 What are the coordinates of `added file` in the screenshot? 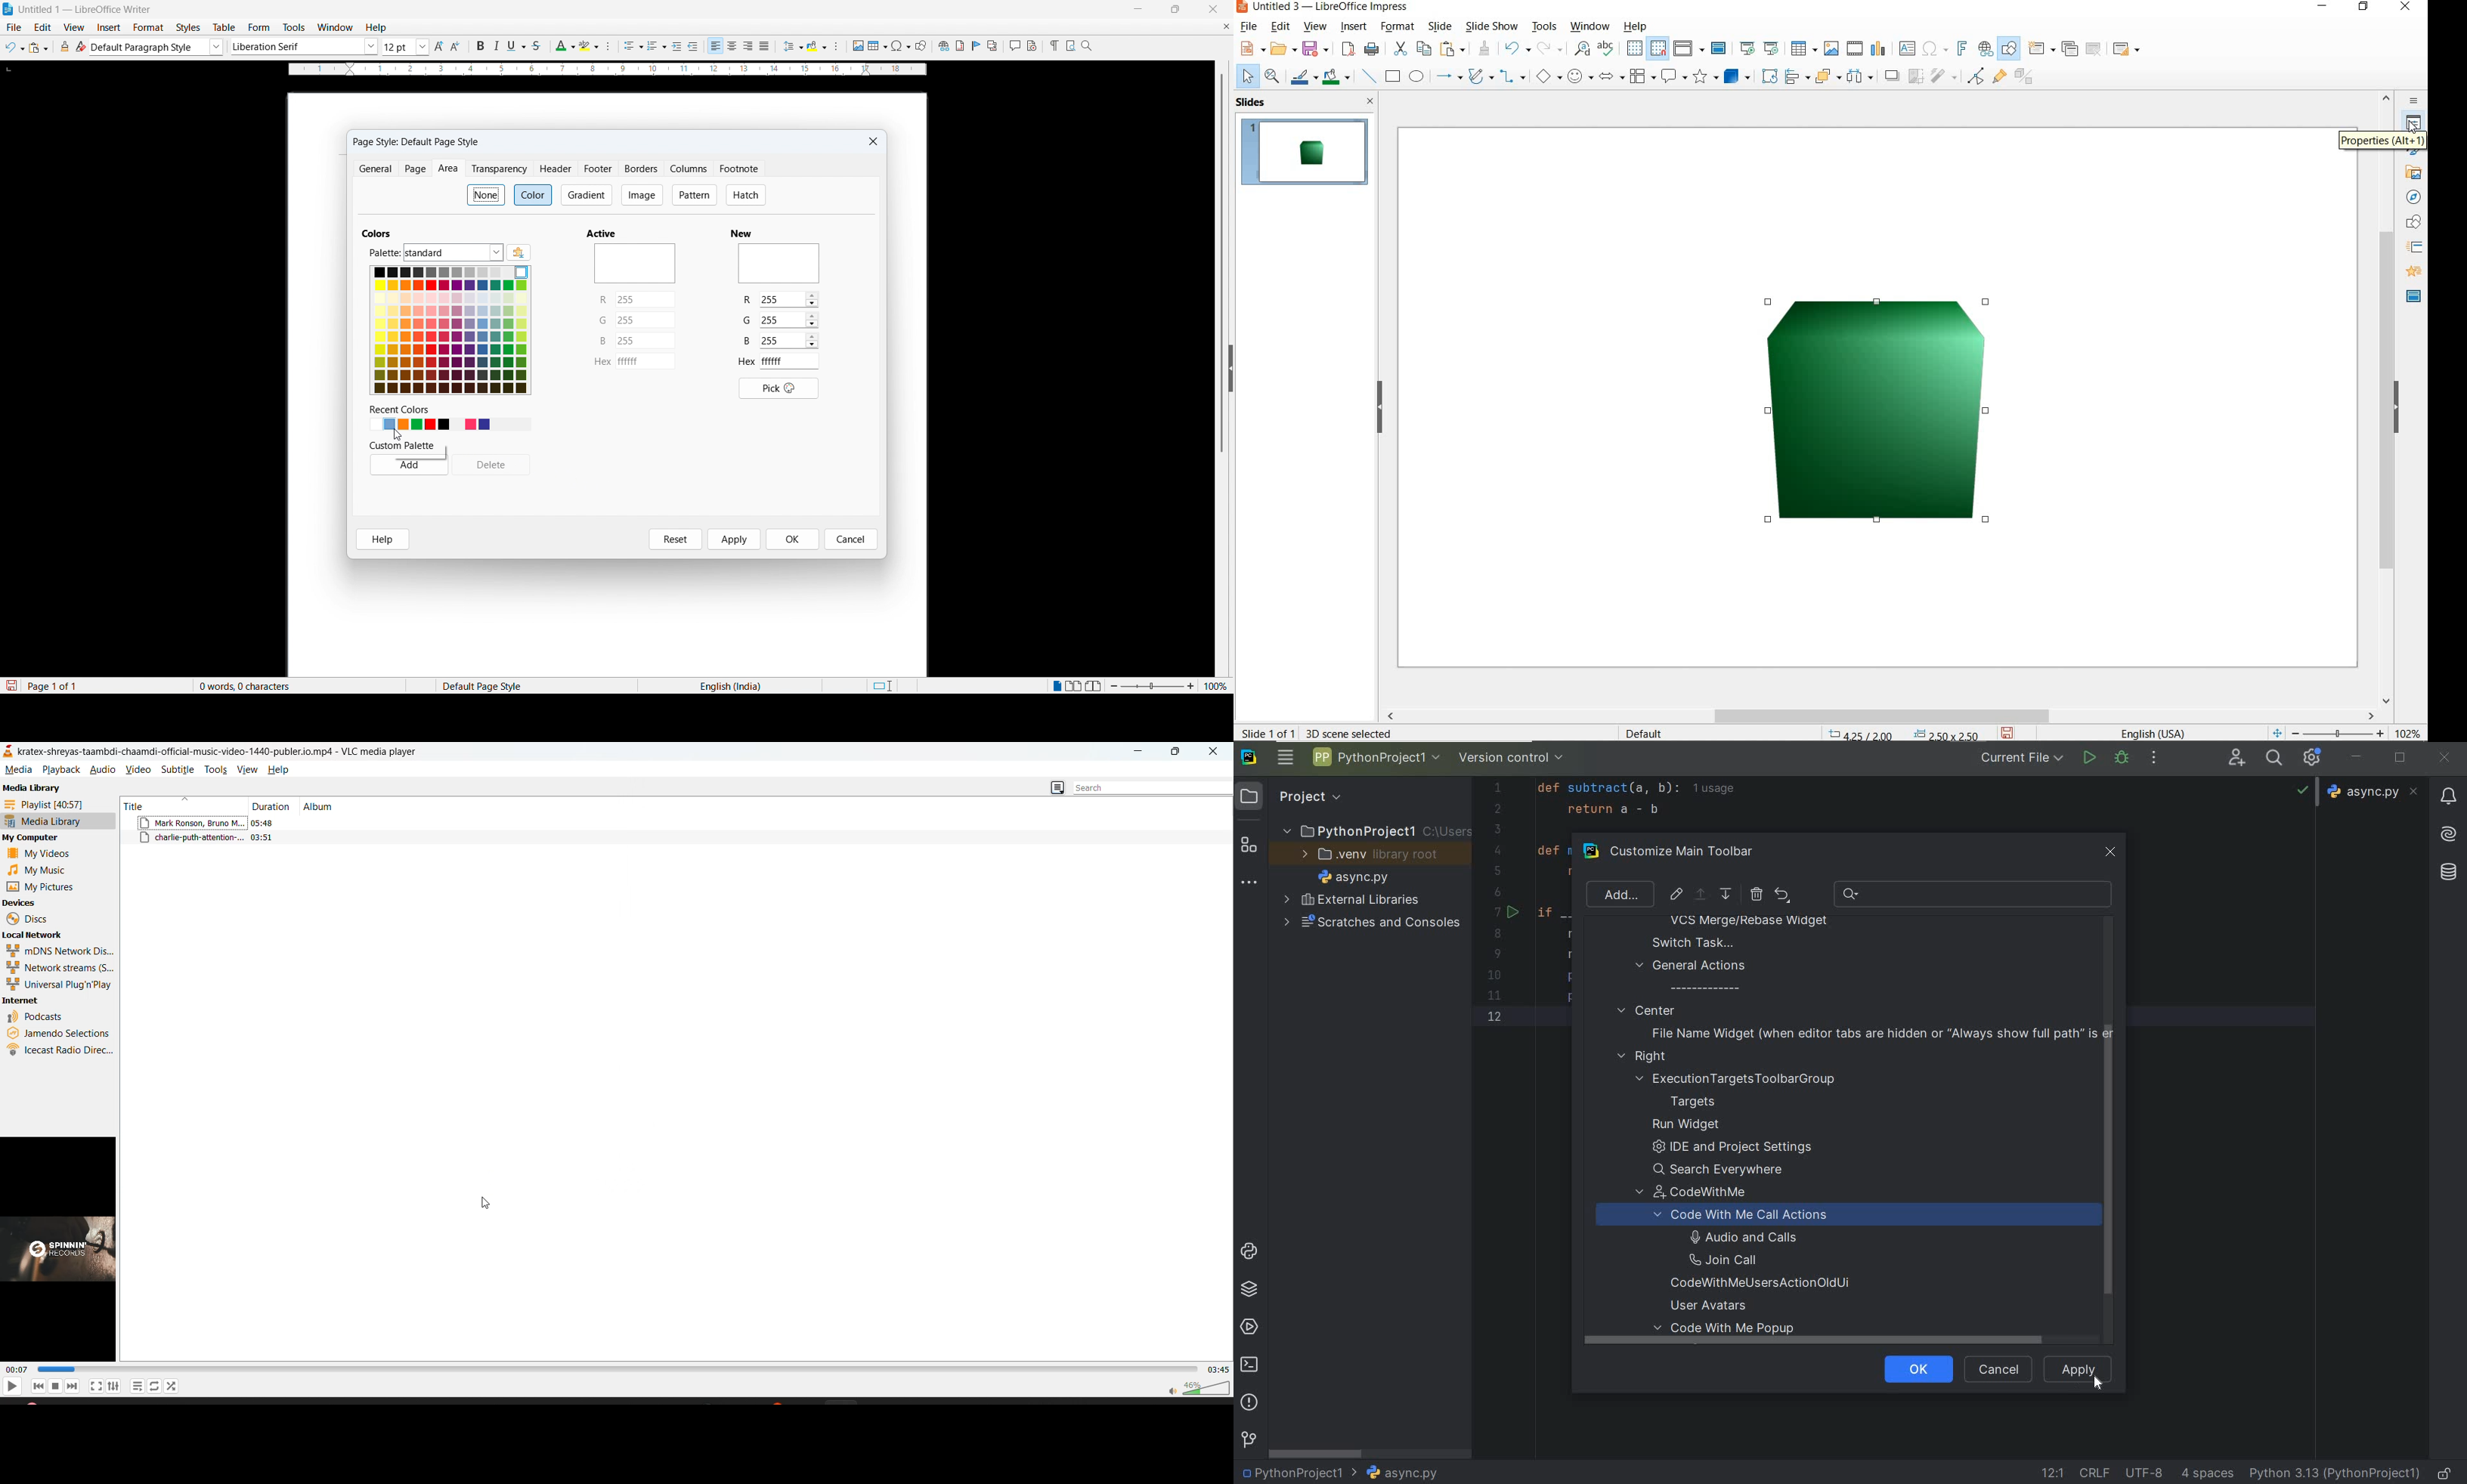 It's located at (211, 840).